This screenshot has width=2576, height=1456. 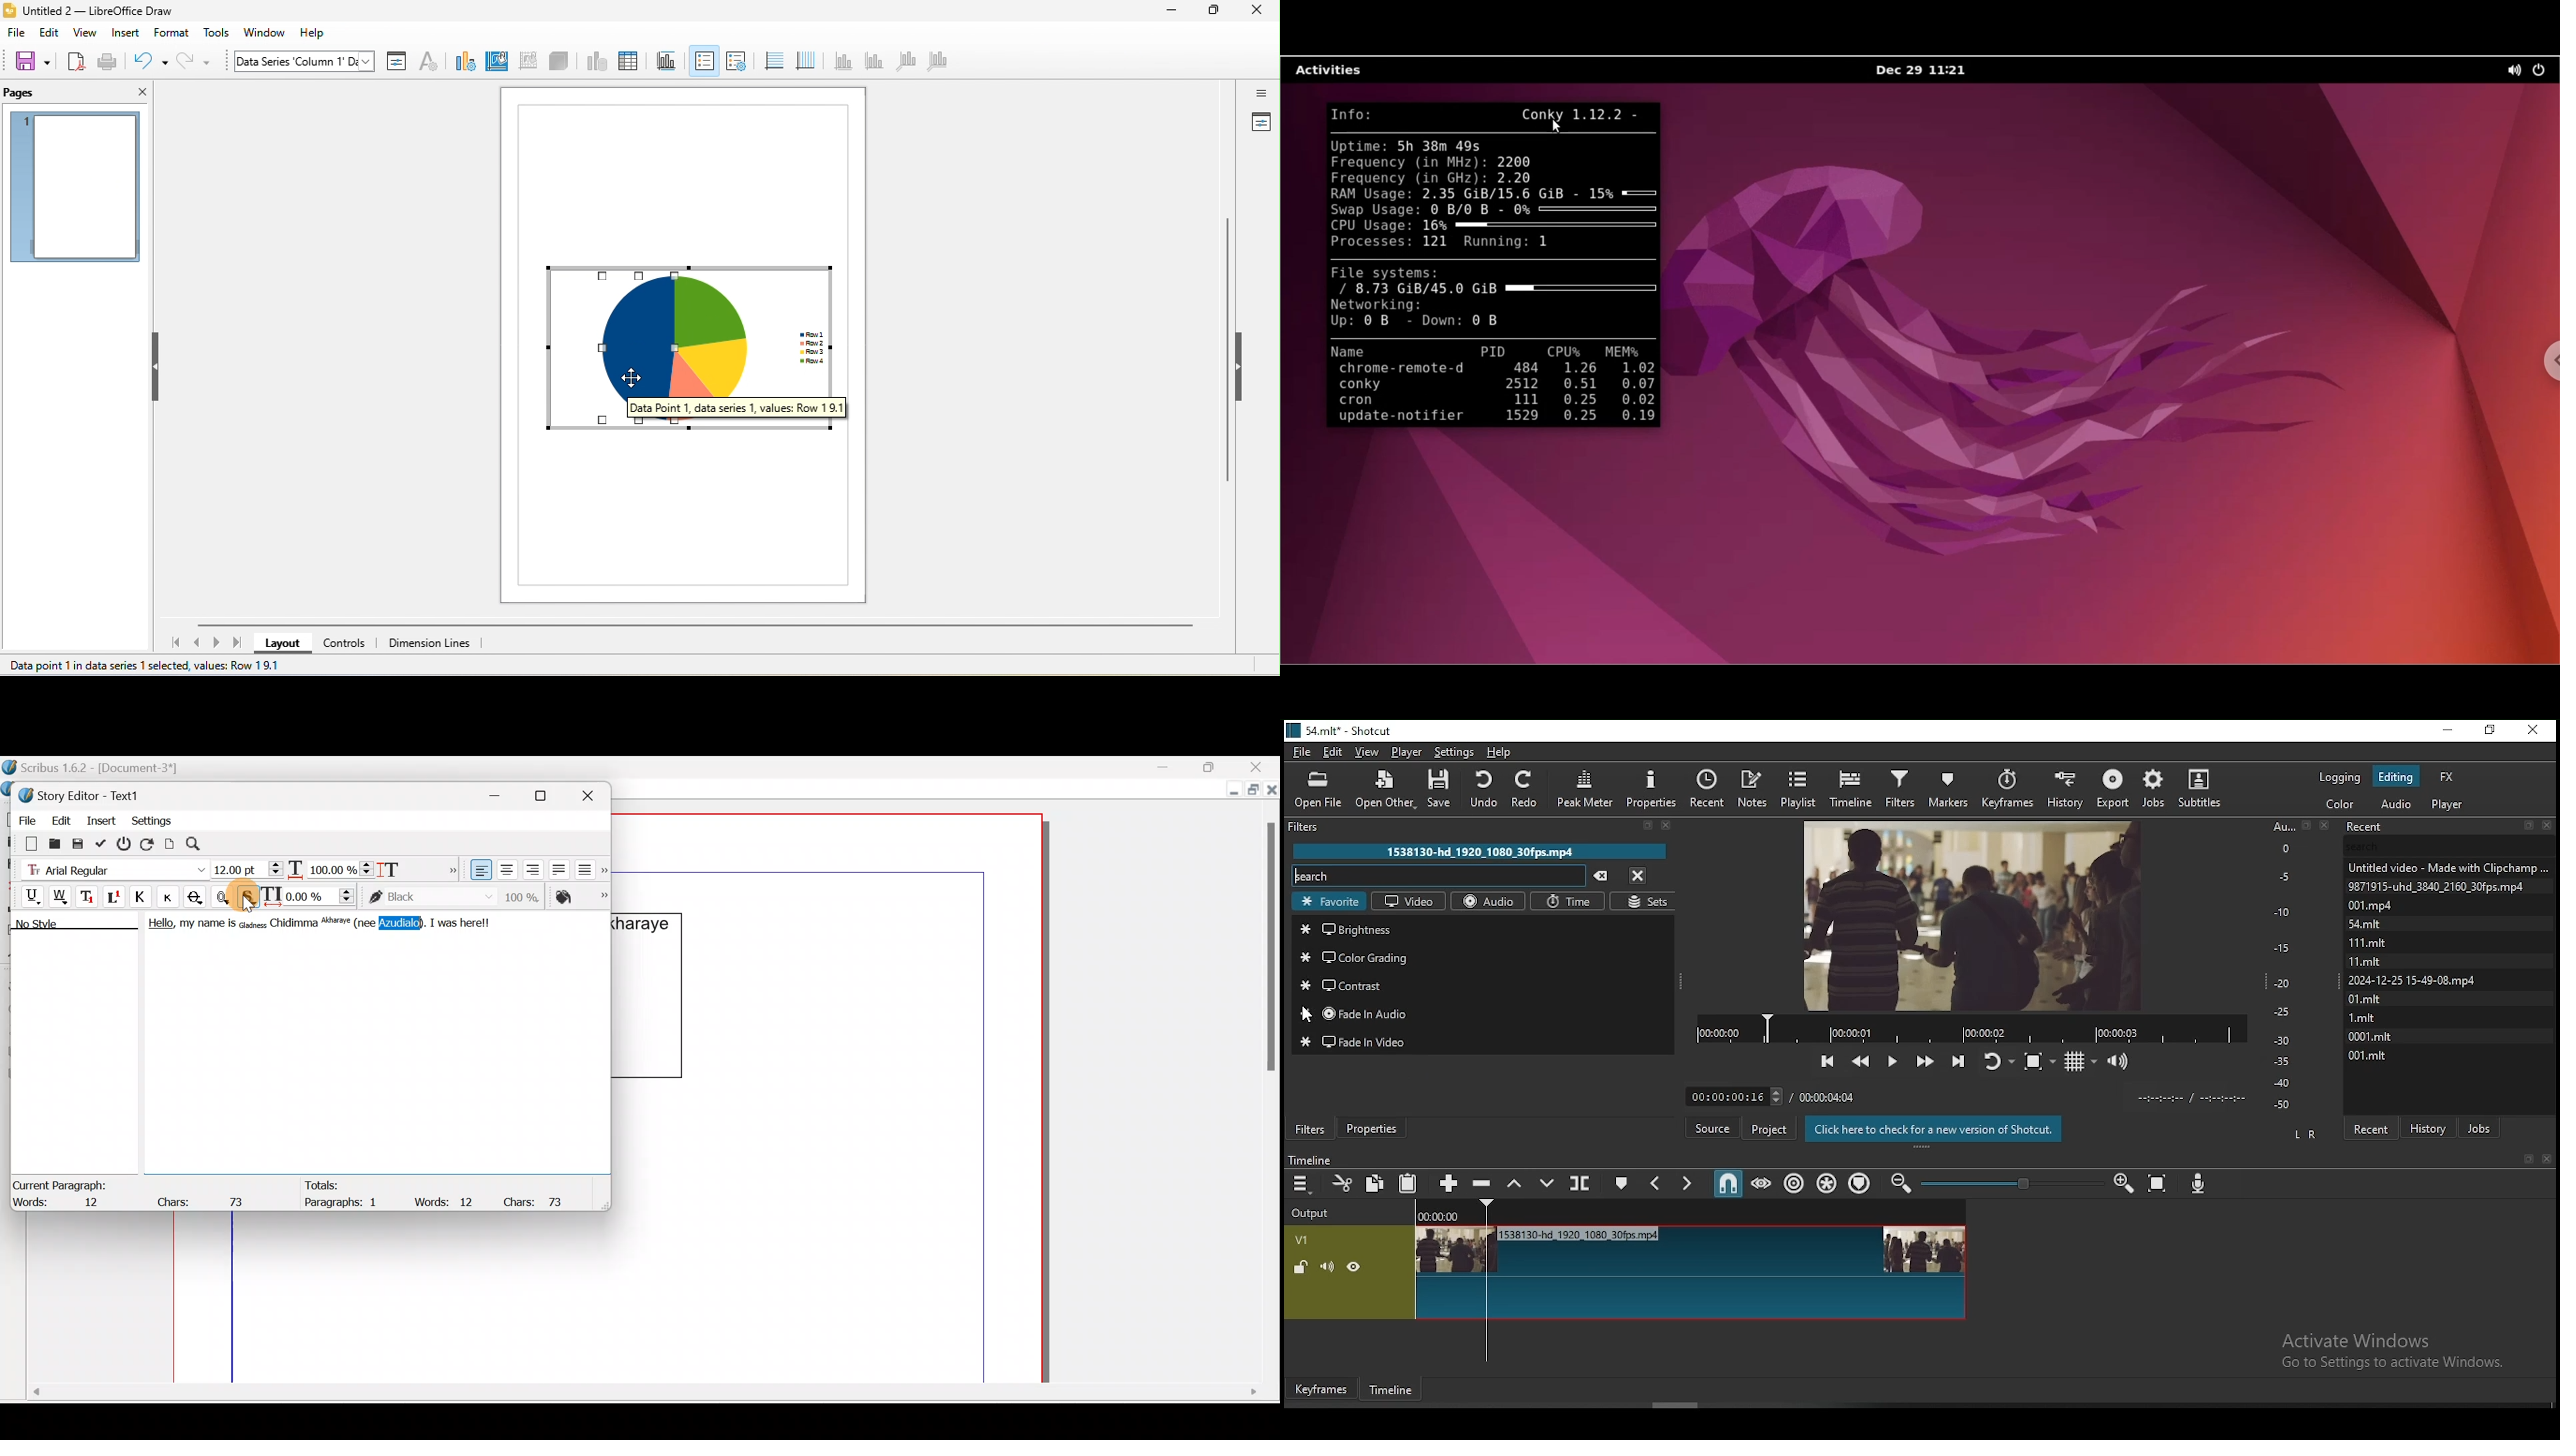 What do you see at coordinates (557, 867) in the screenshot?
I see `Align text justified` at bounding box center [557, 867].